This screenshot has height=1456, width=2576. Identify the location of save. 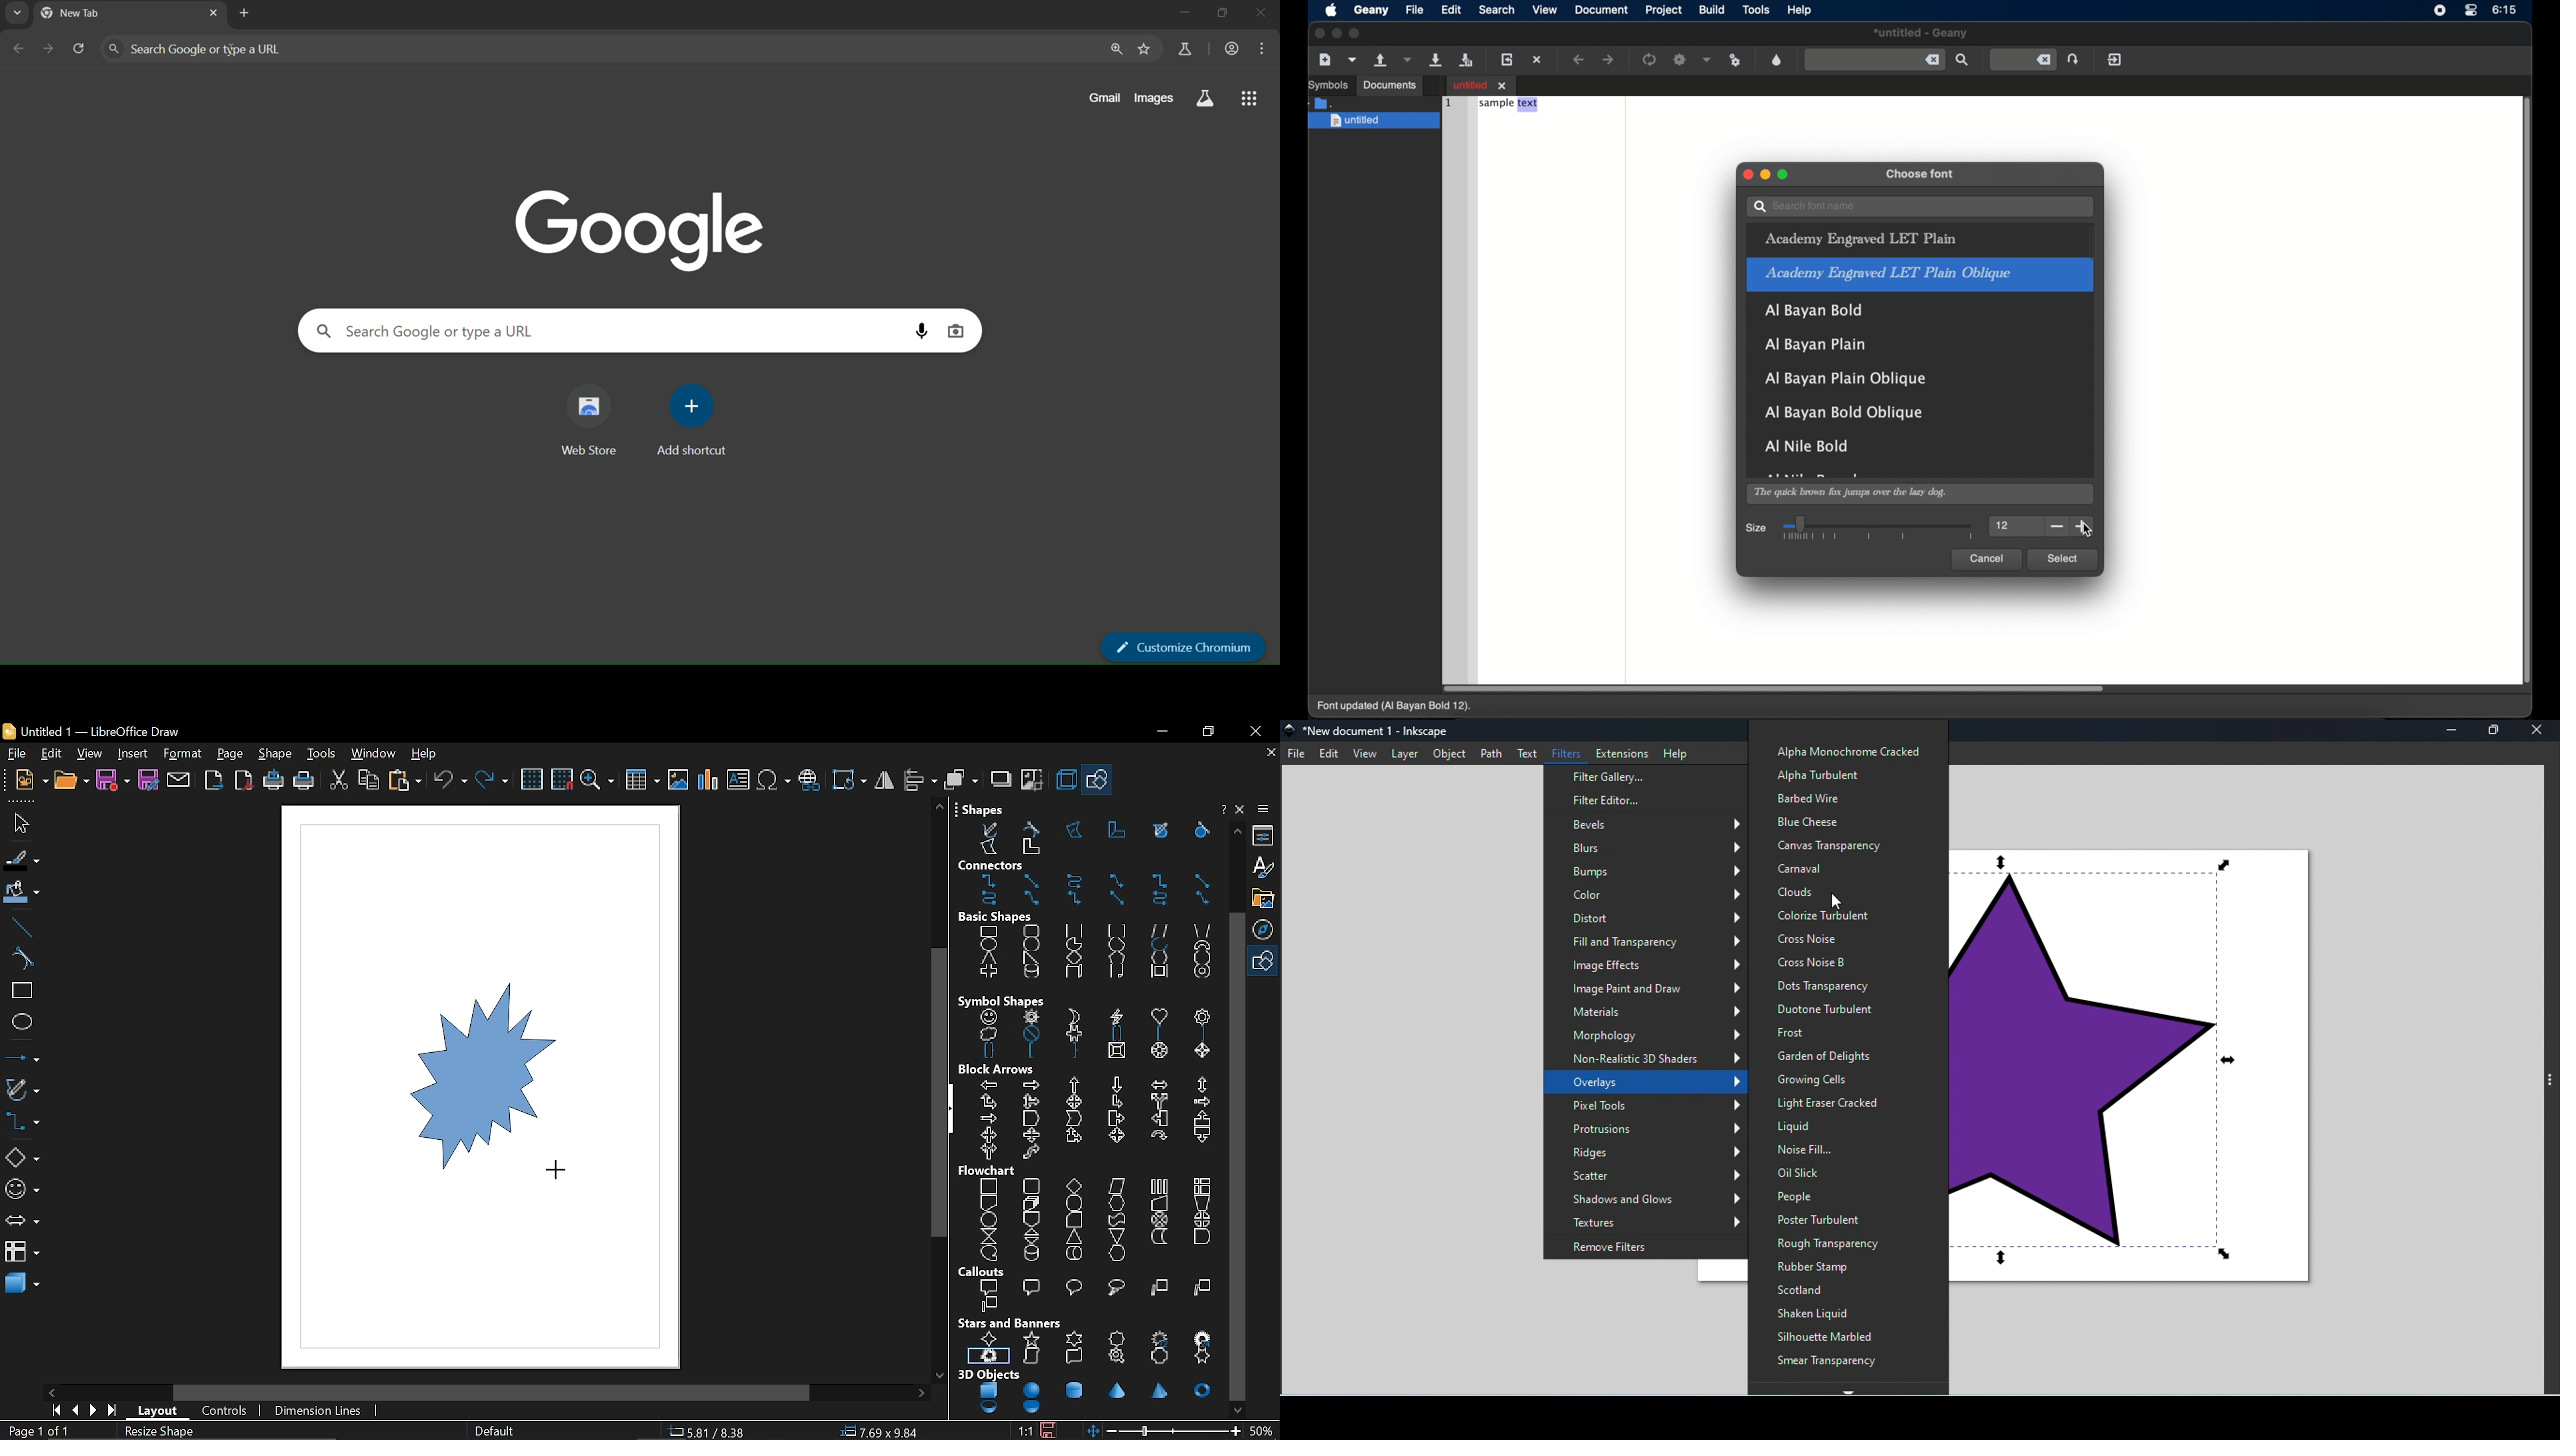
(114, 779).